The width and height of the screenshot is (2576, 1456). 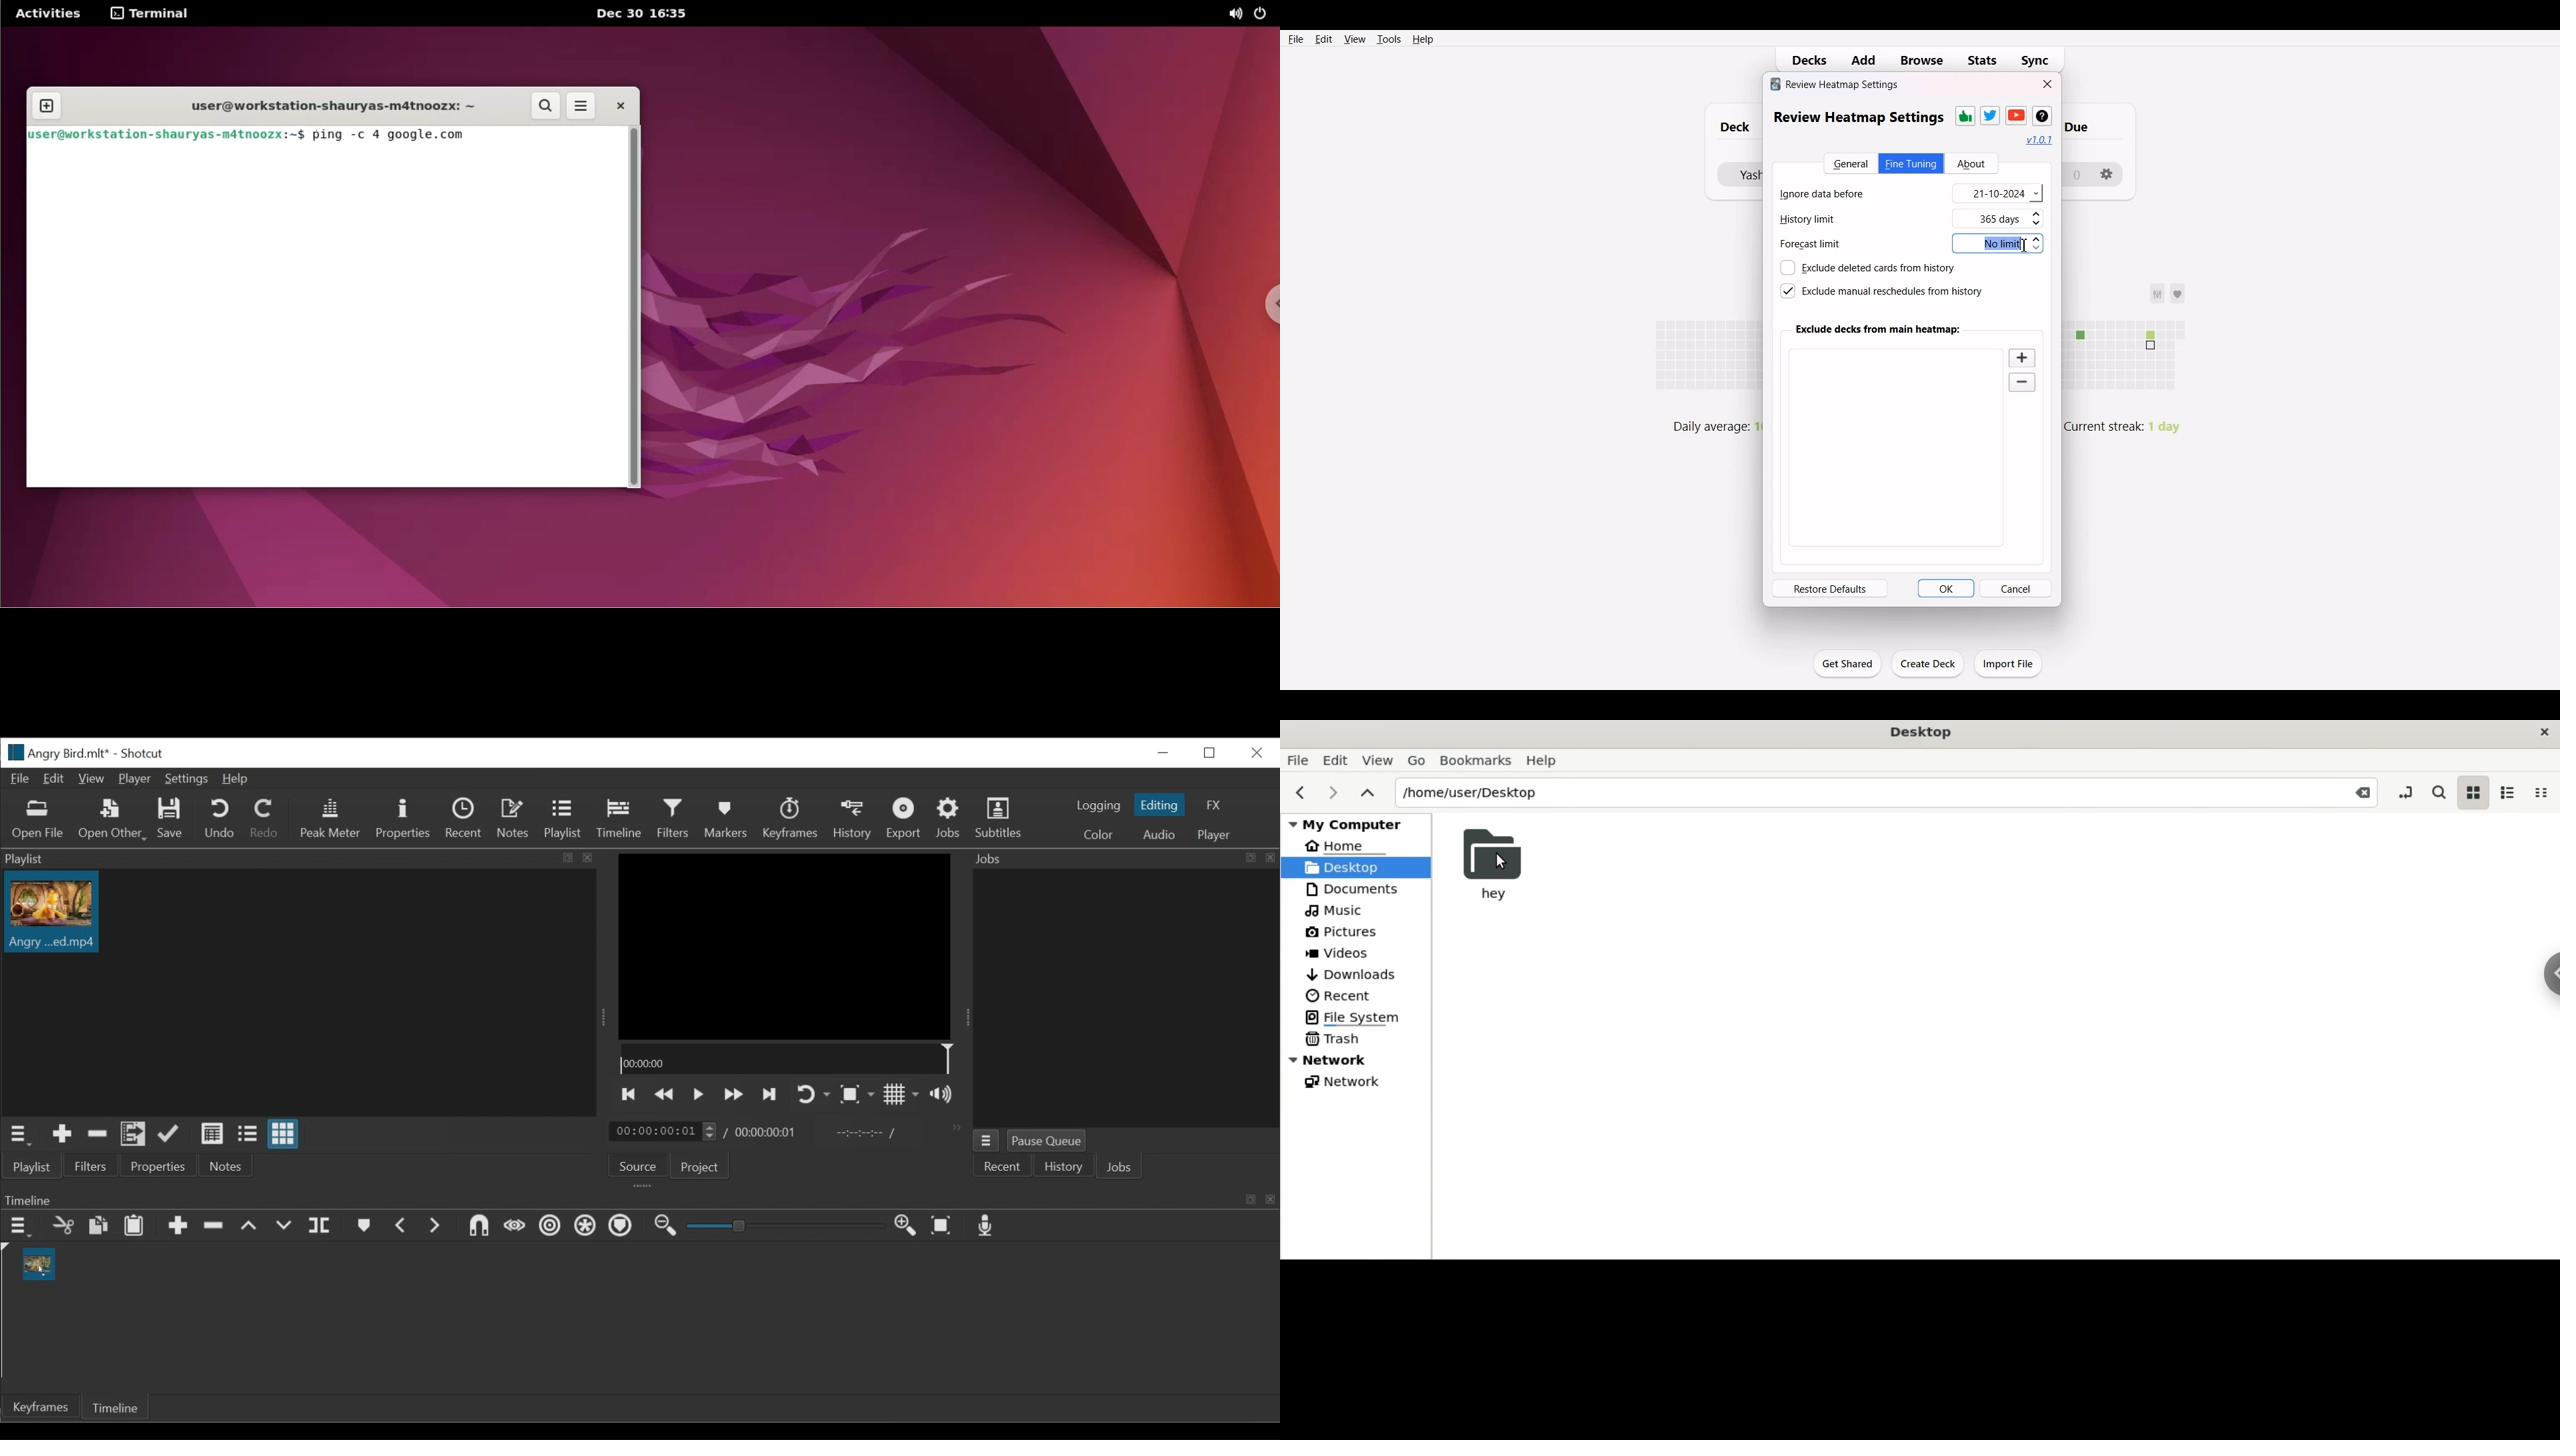 I want to click on Twitter, so click(x=1990, y=115).